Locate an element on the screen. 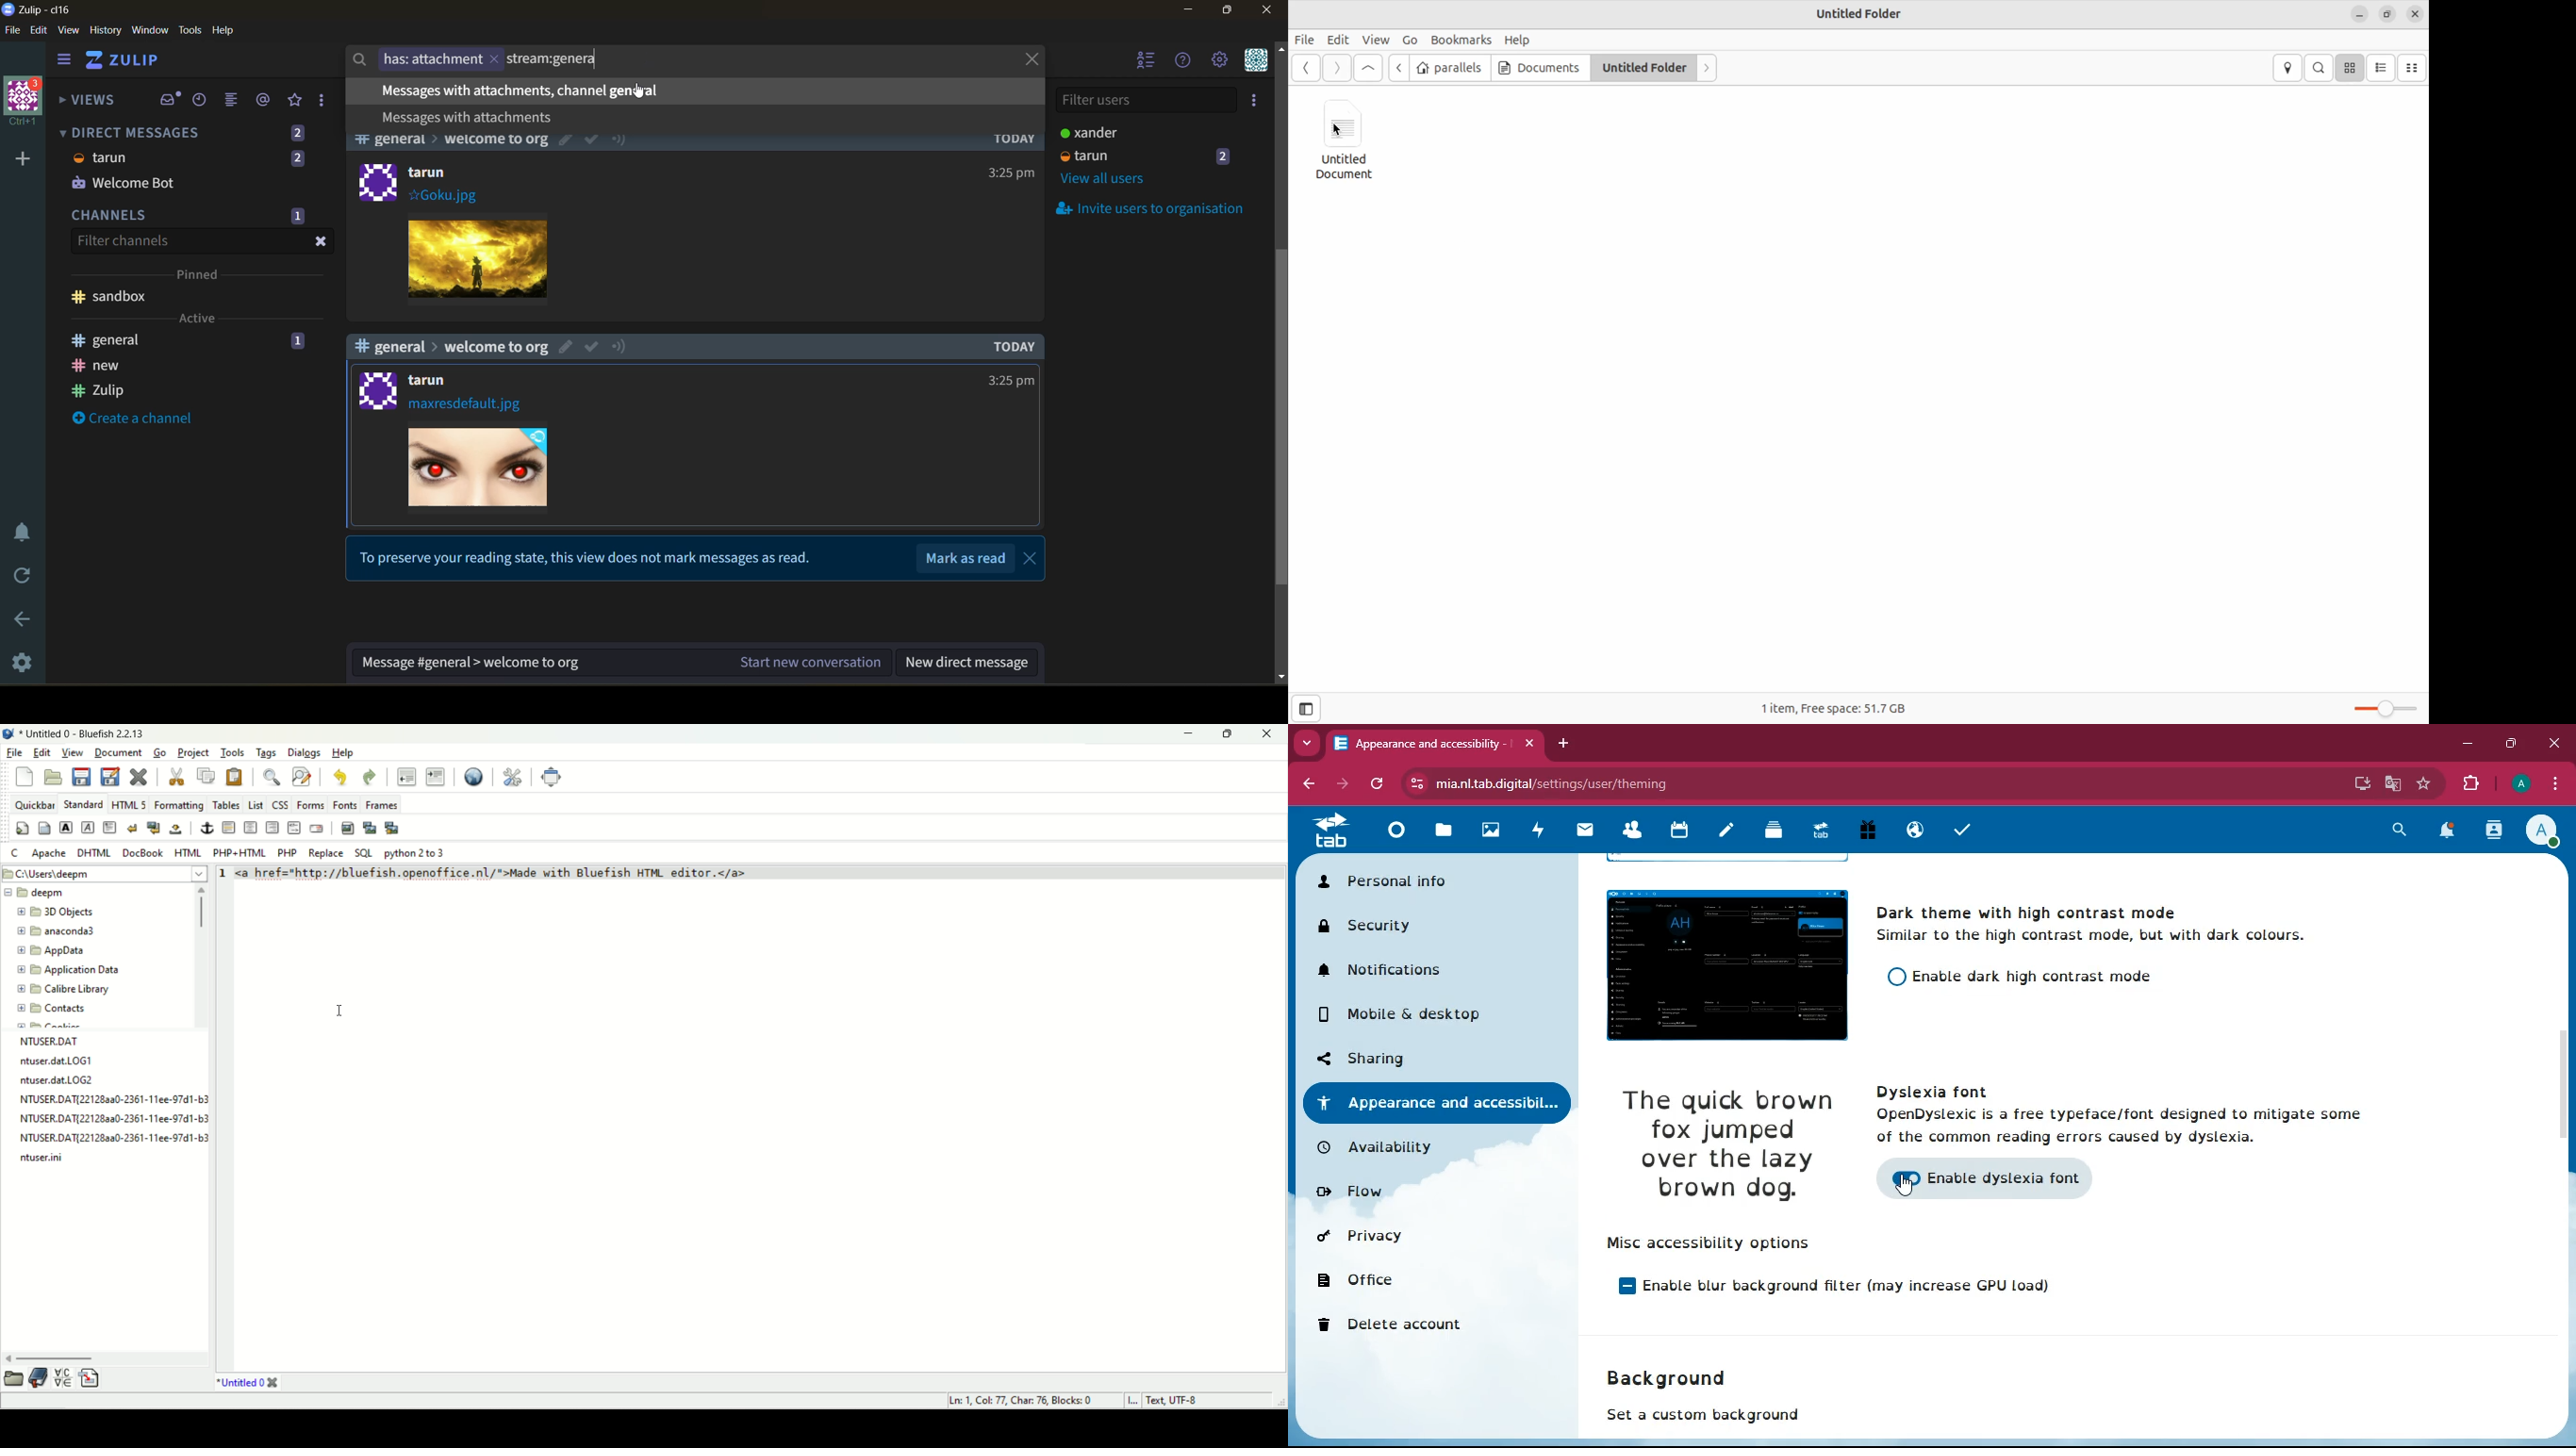 This screenshot has height=1456, width=2576. enable is located at coordinates (1928, 1116).